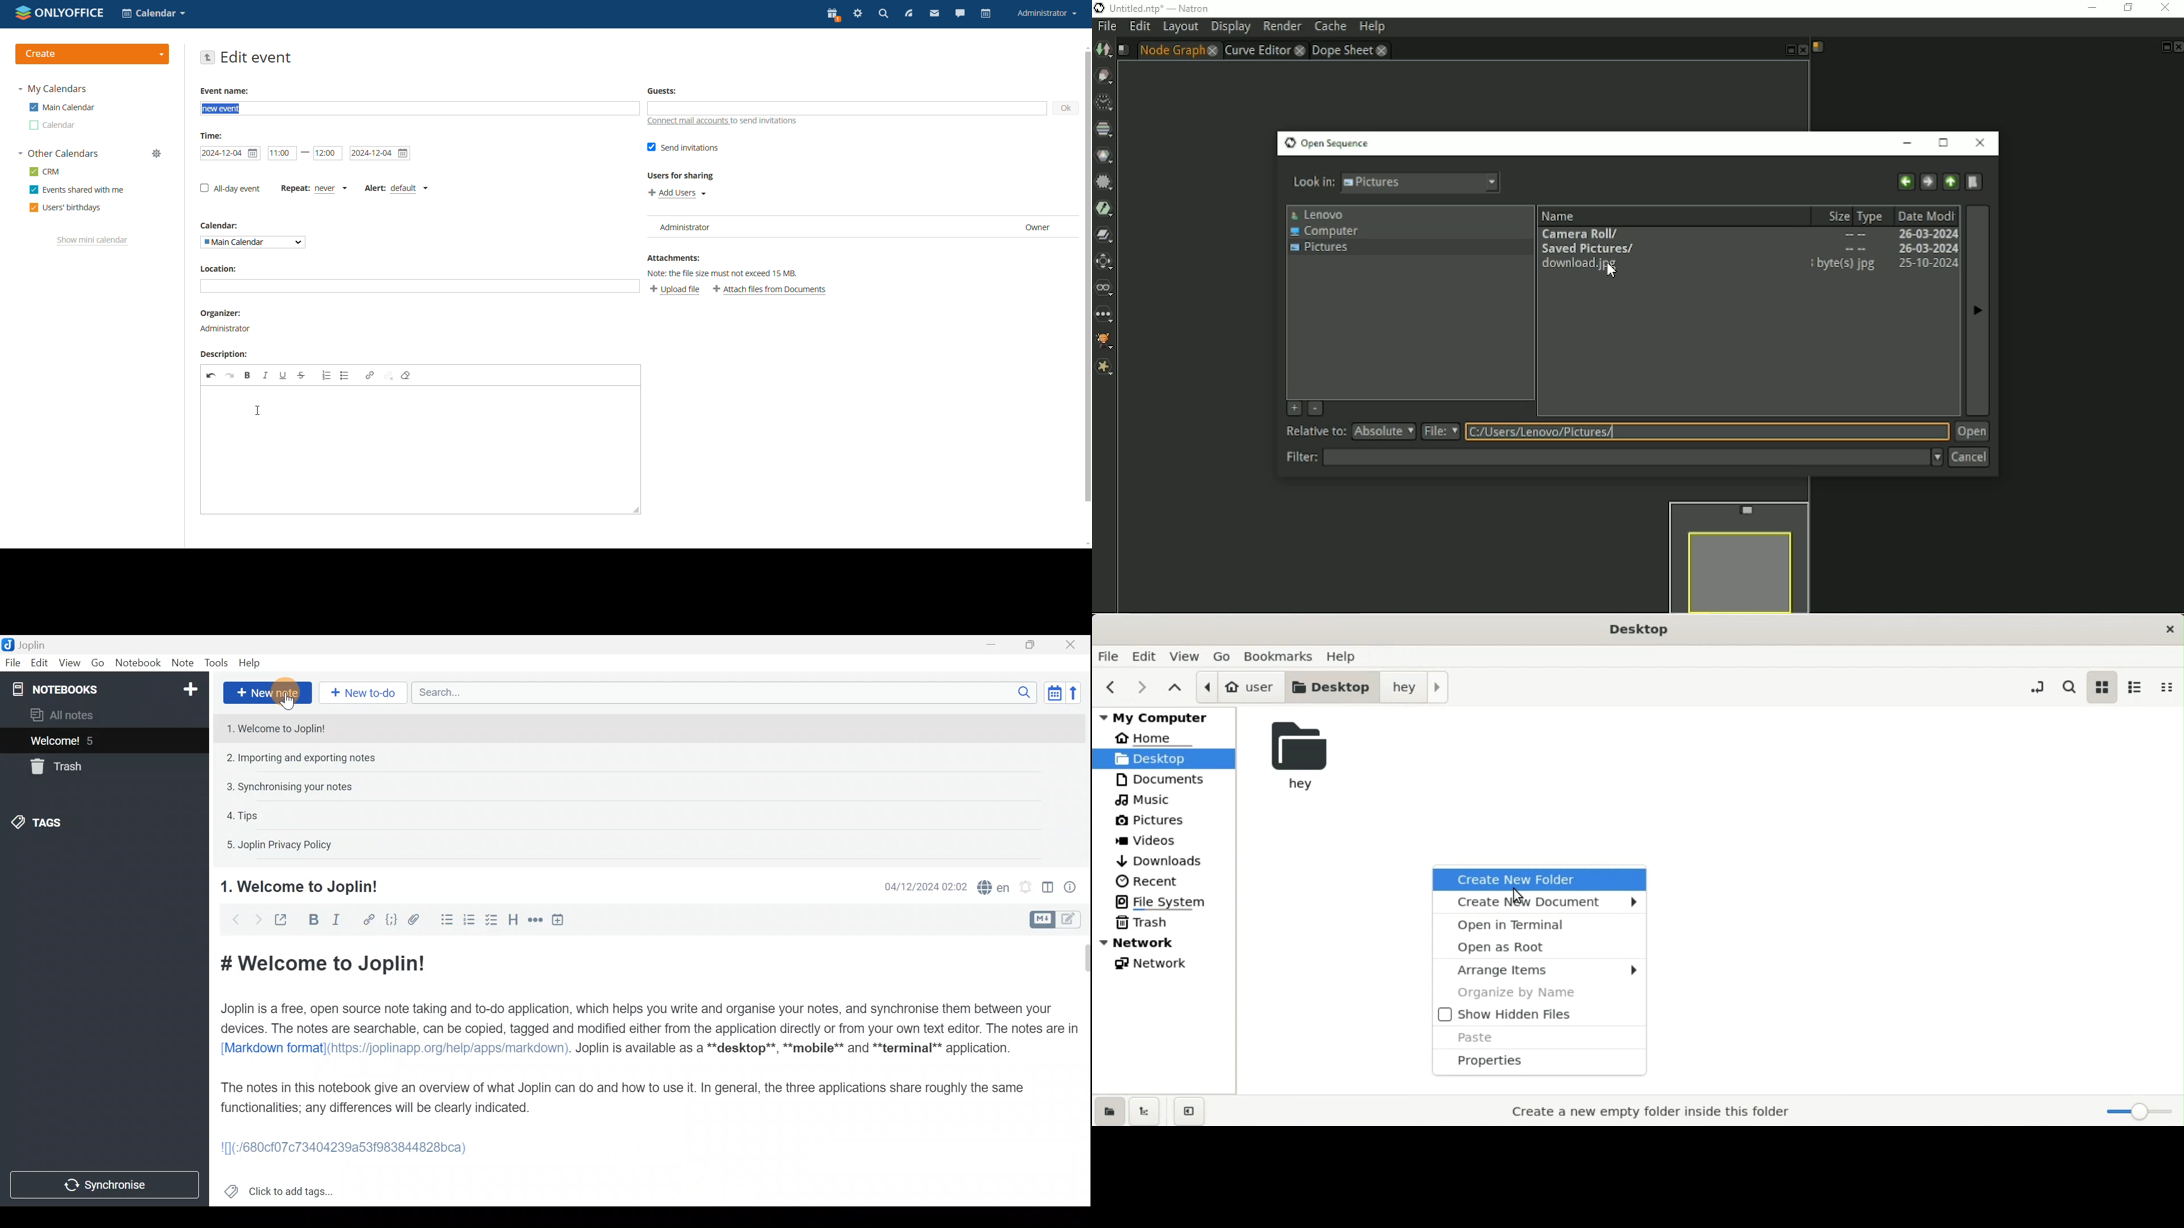  I want to click on settings, so click(857, 15).